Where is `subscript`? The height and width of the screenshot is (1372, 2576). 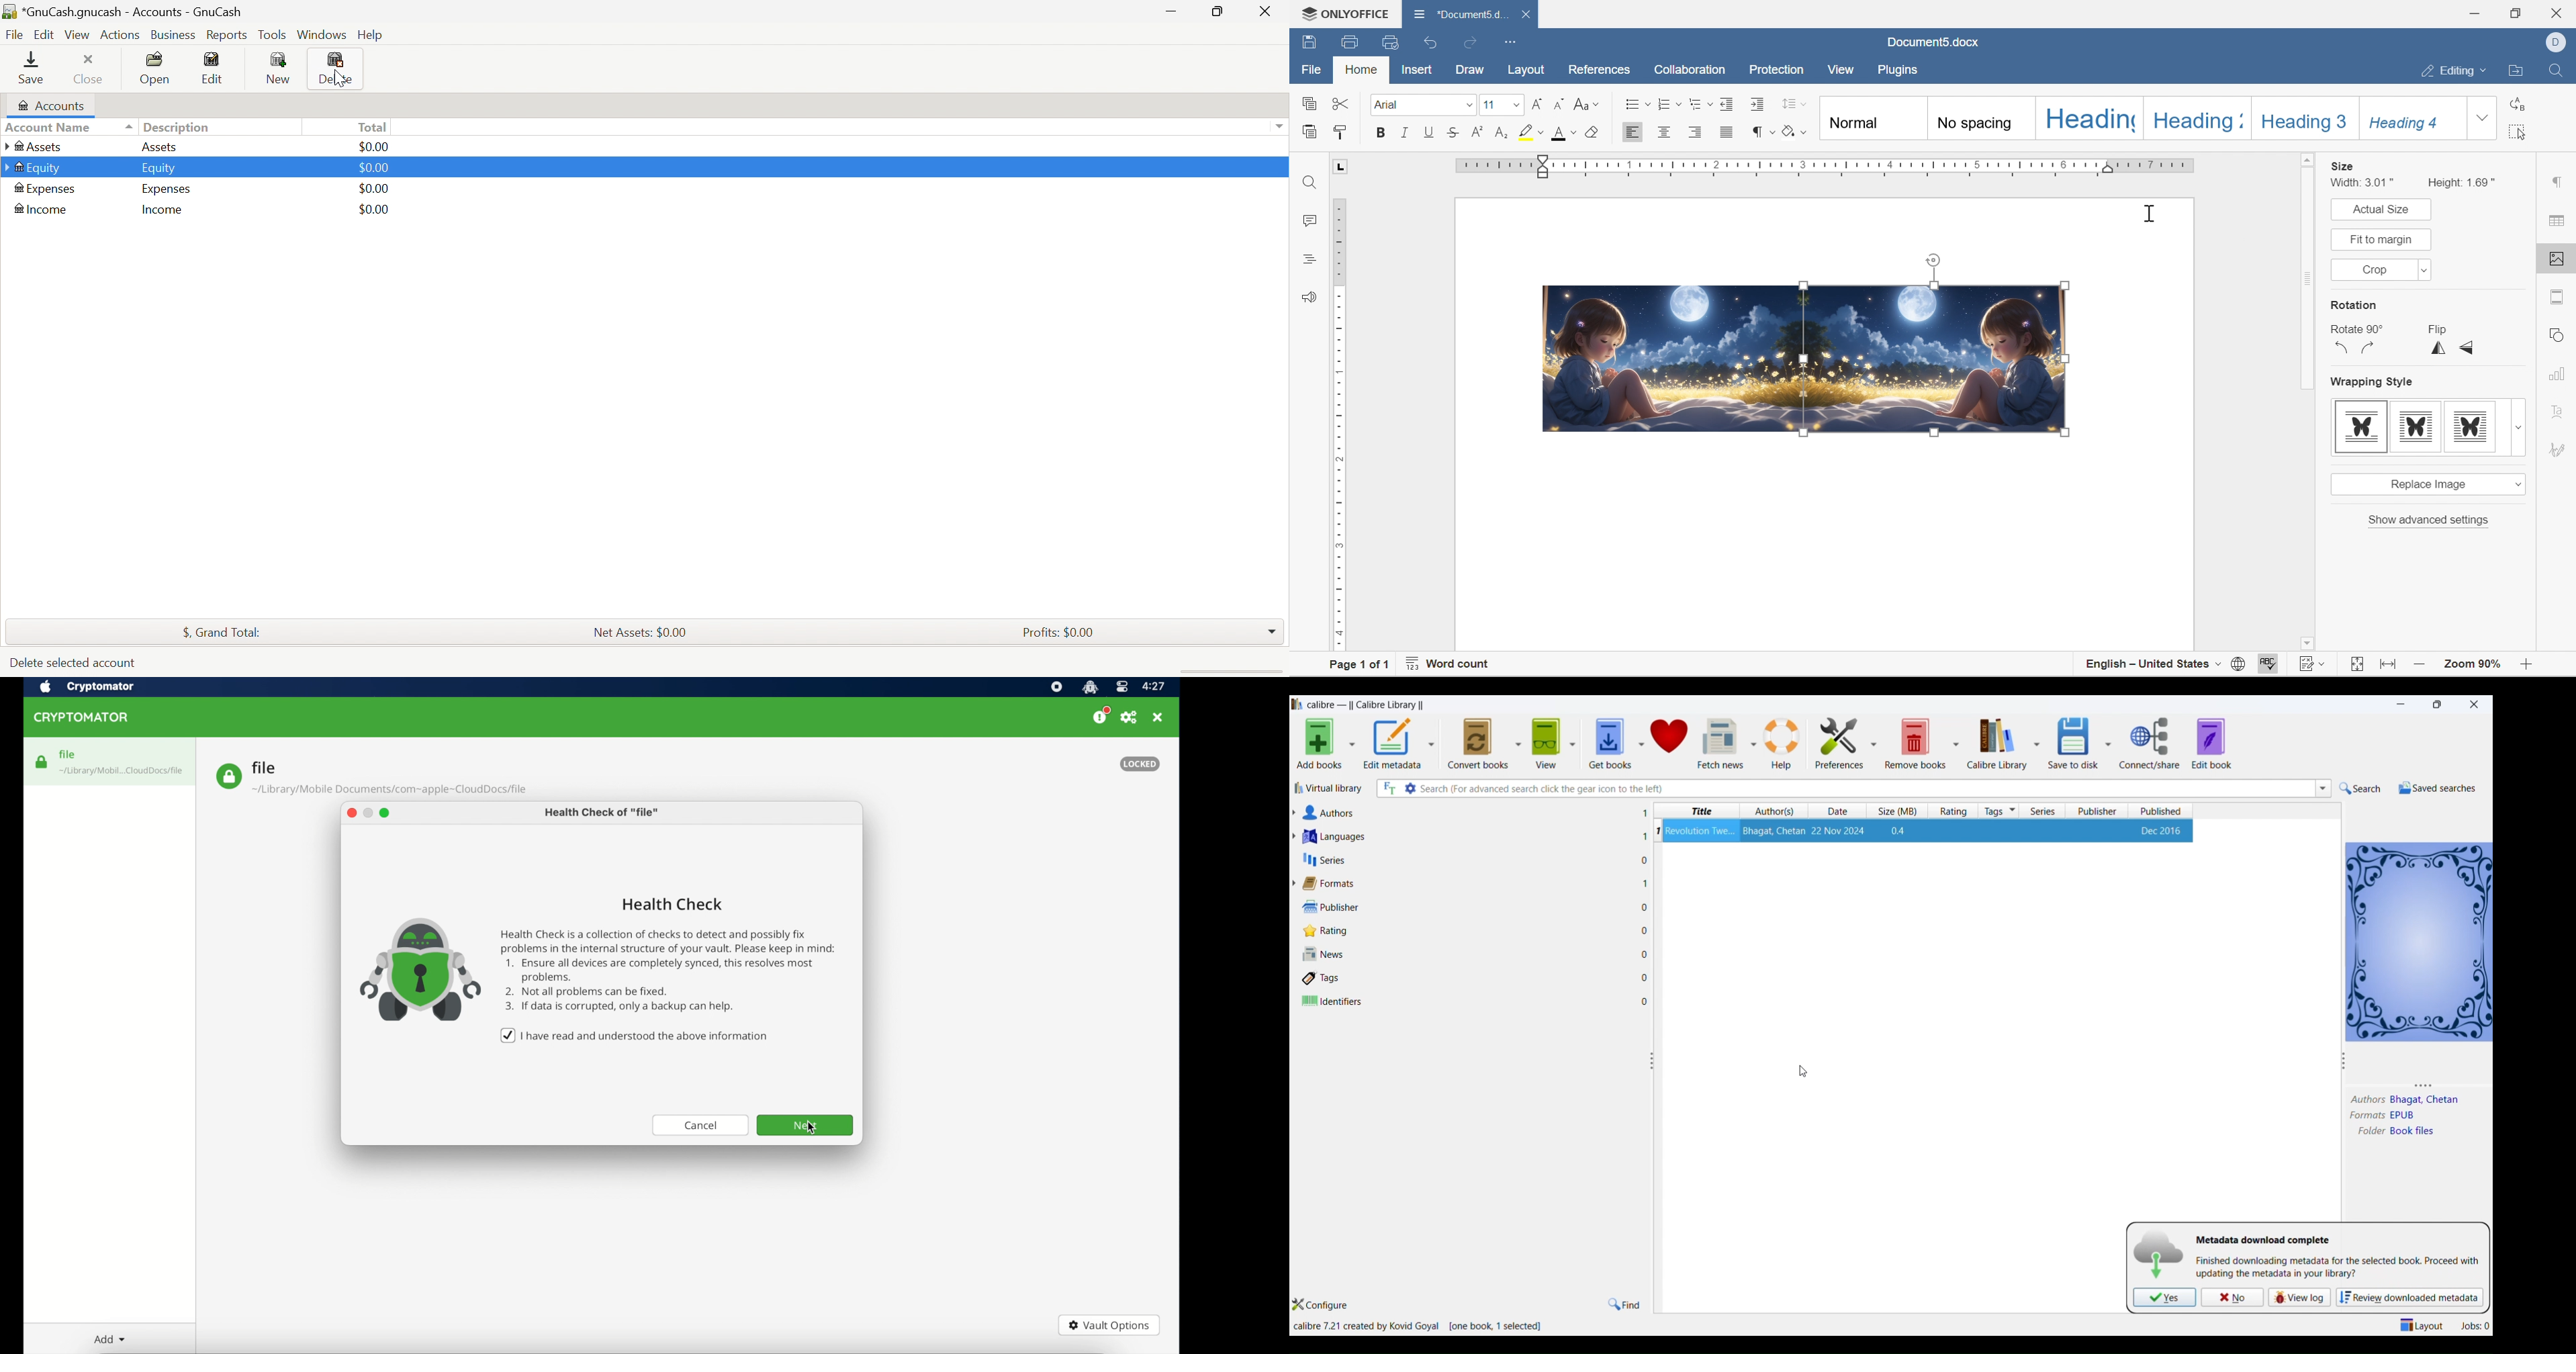 subscript is located at coordinates (1502, 133).